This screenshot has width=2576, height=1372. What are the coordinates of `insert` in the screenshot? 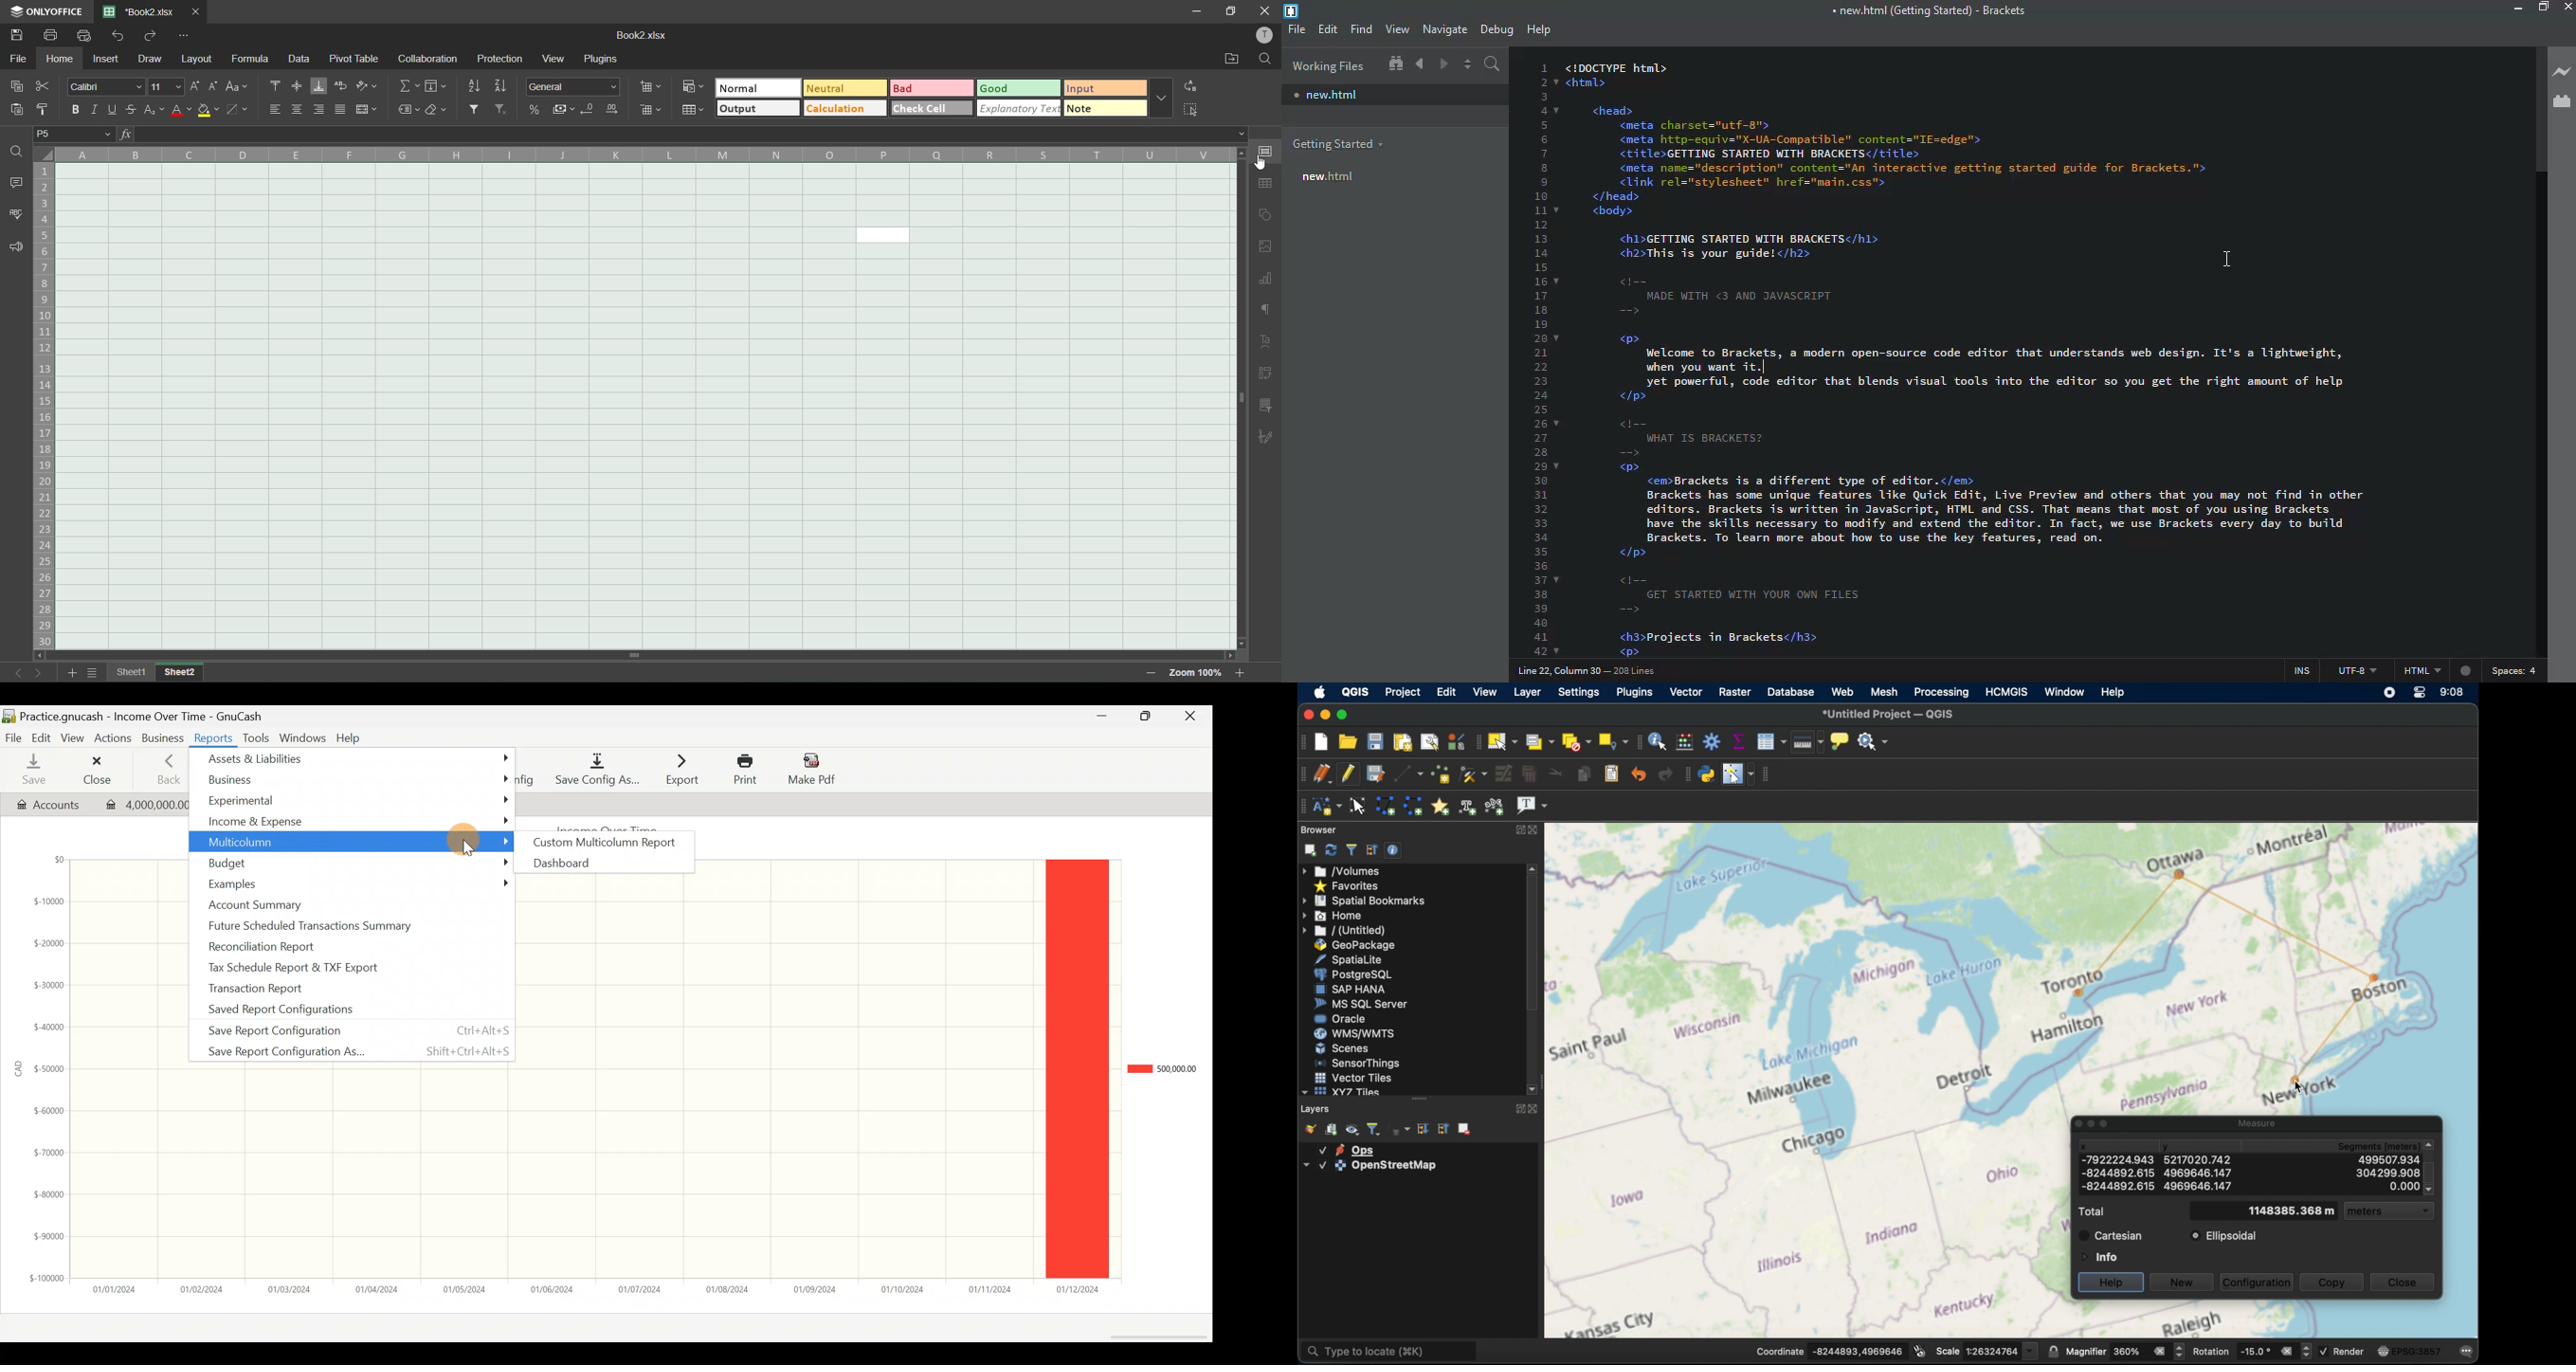 It's located at (108, 58).